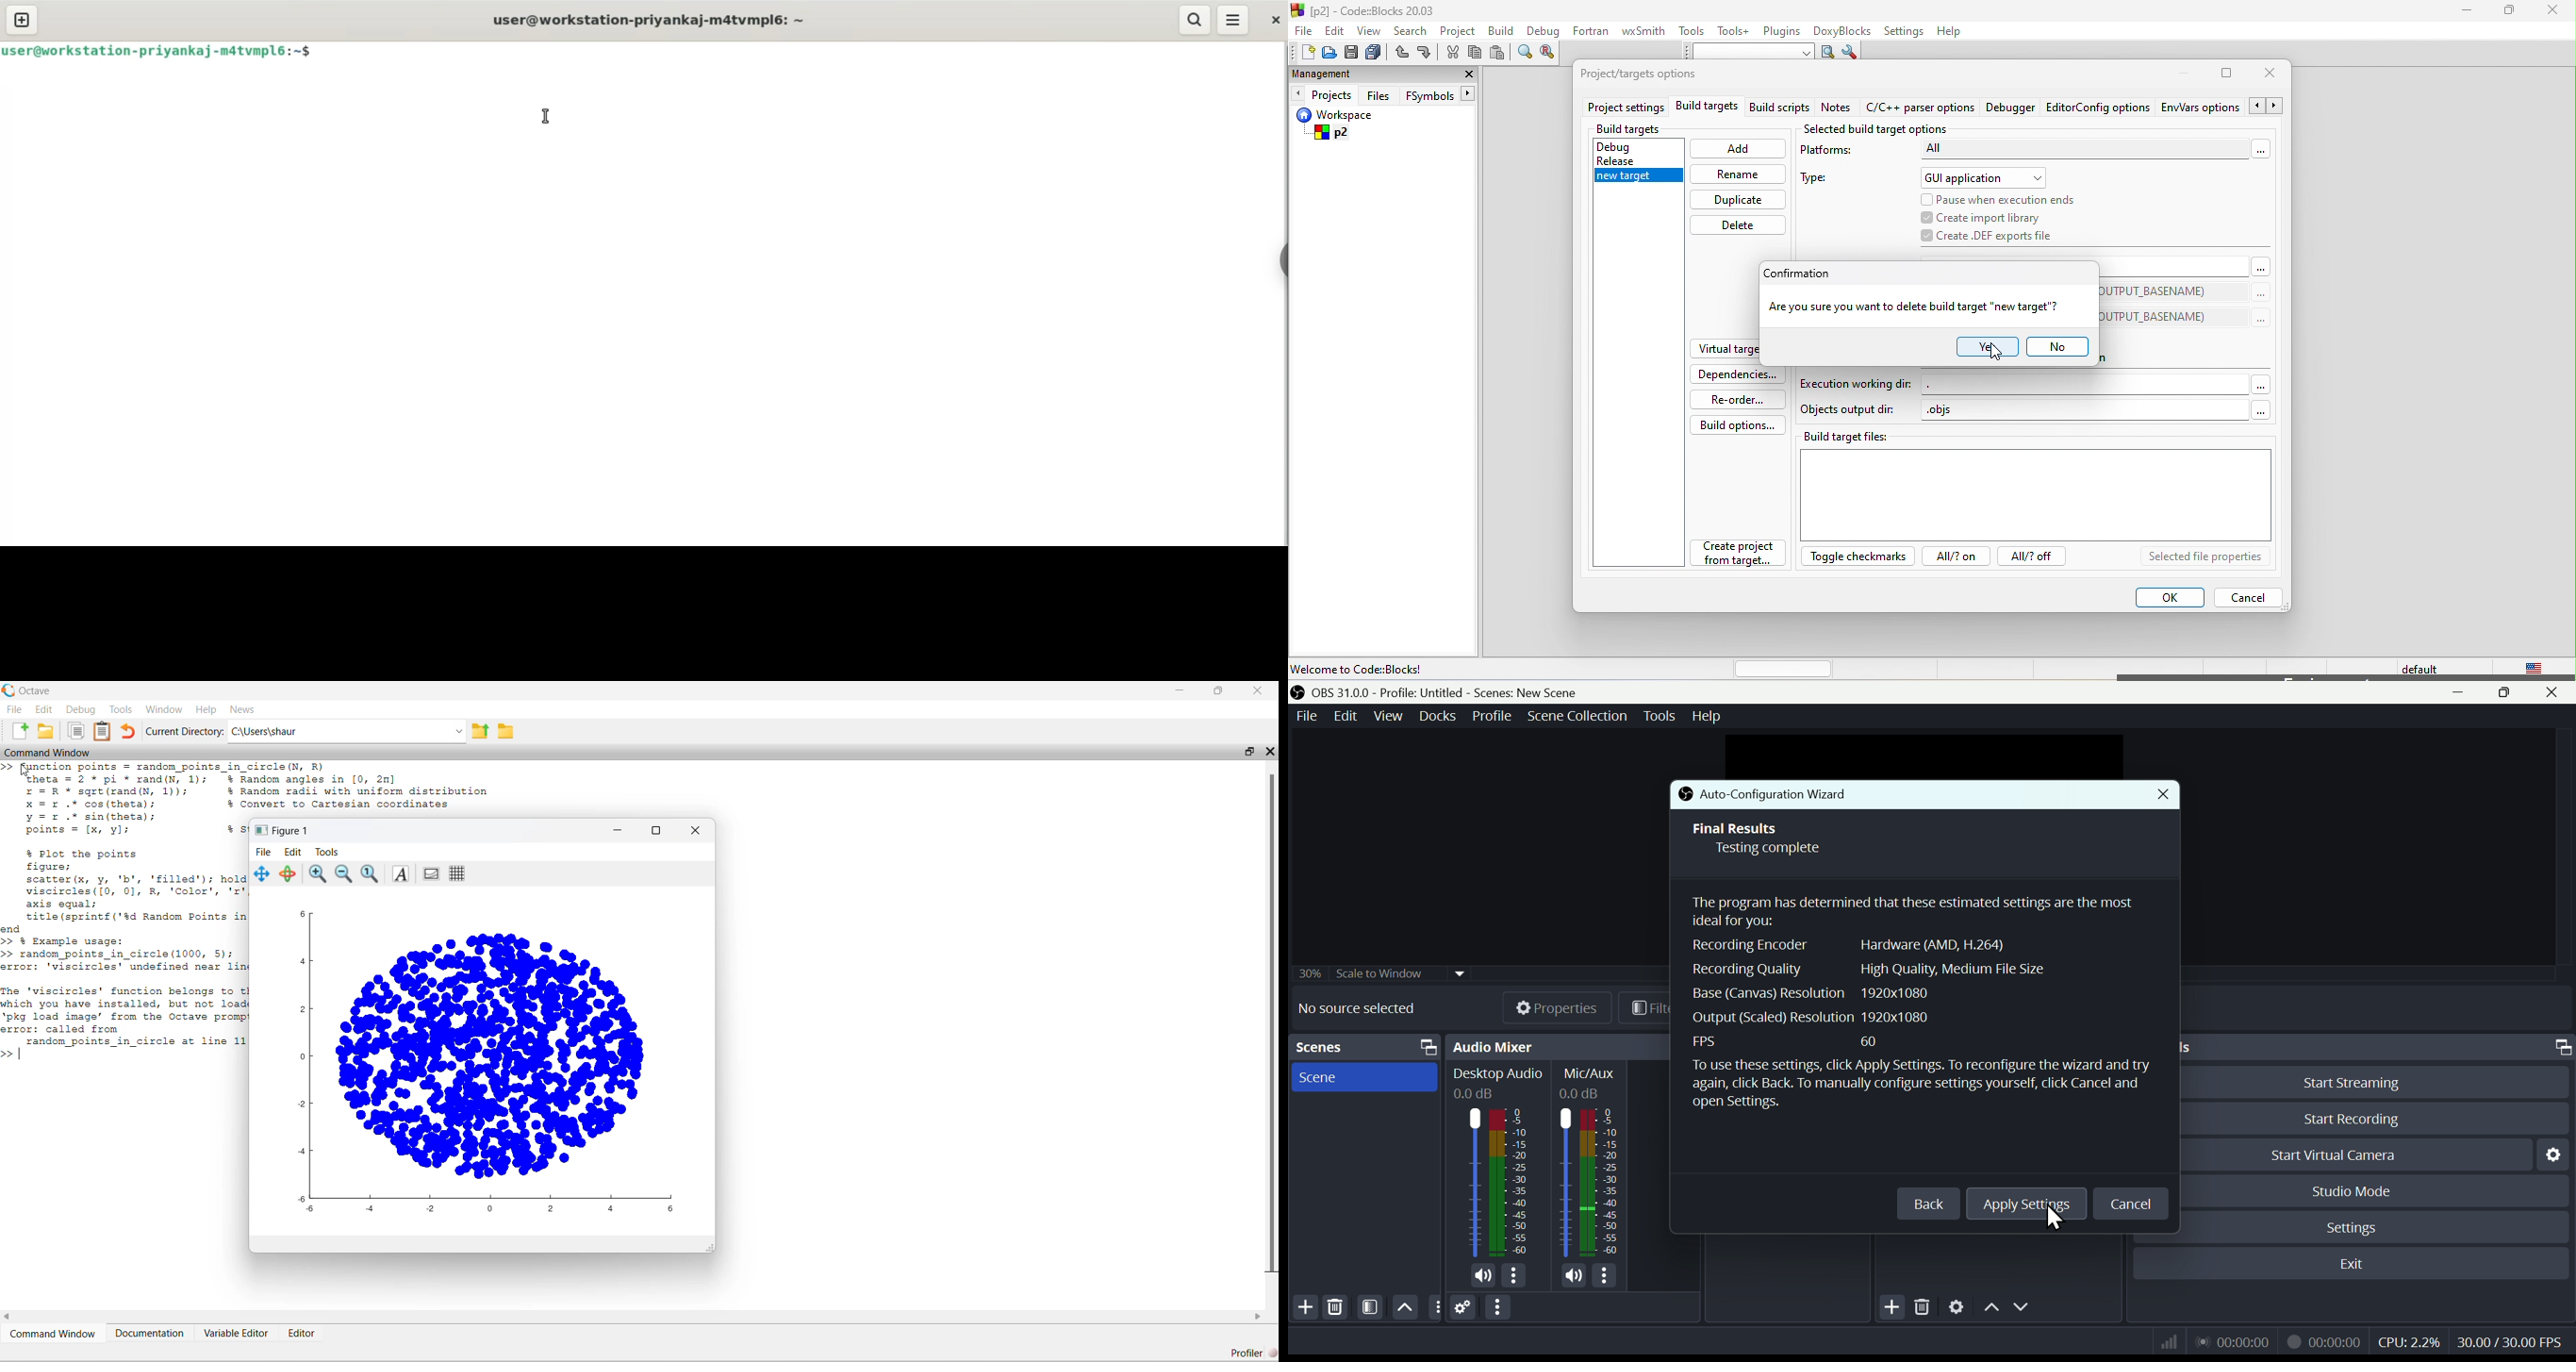 The image size is (2576, 1372). What do you see at coordinates (1319, 1047) in the screenshot?
I see `Scenes` at bounding box center [1319, 1047].